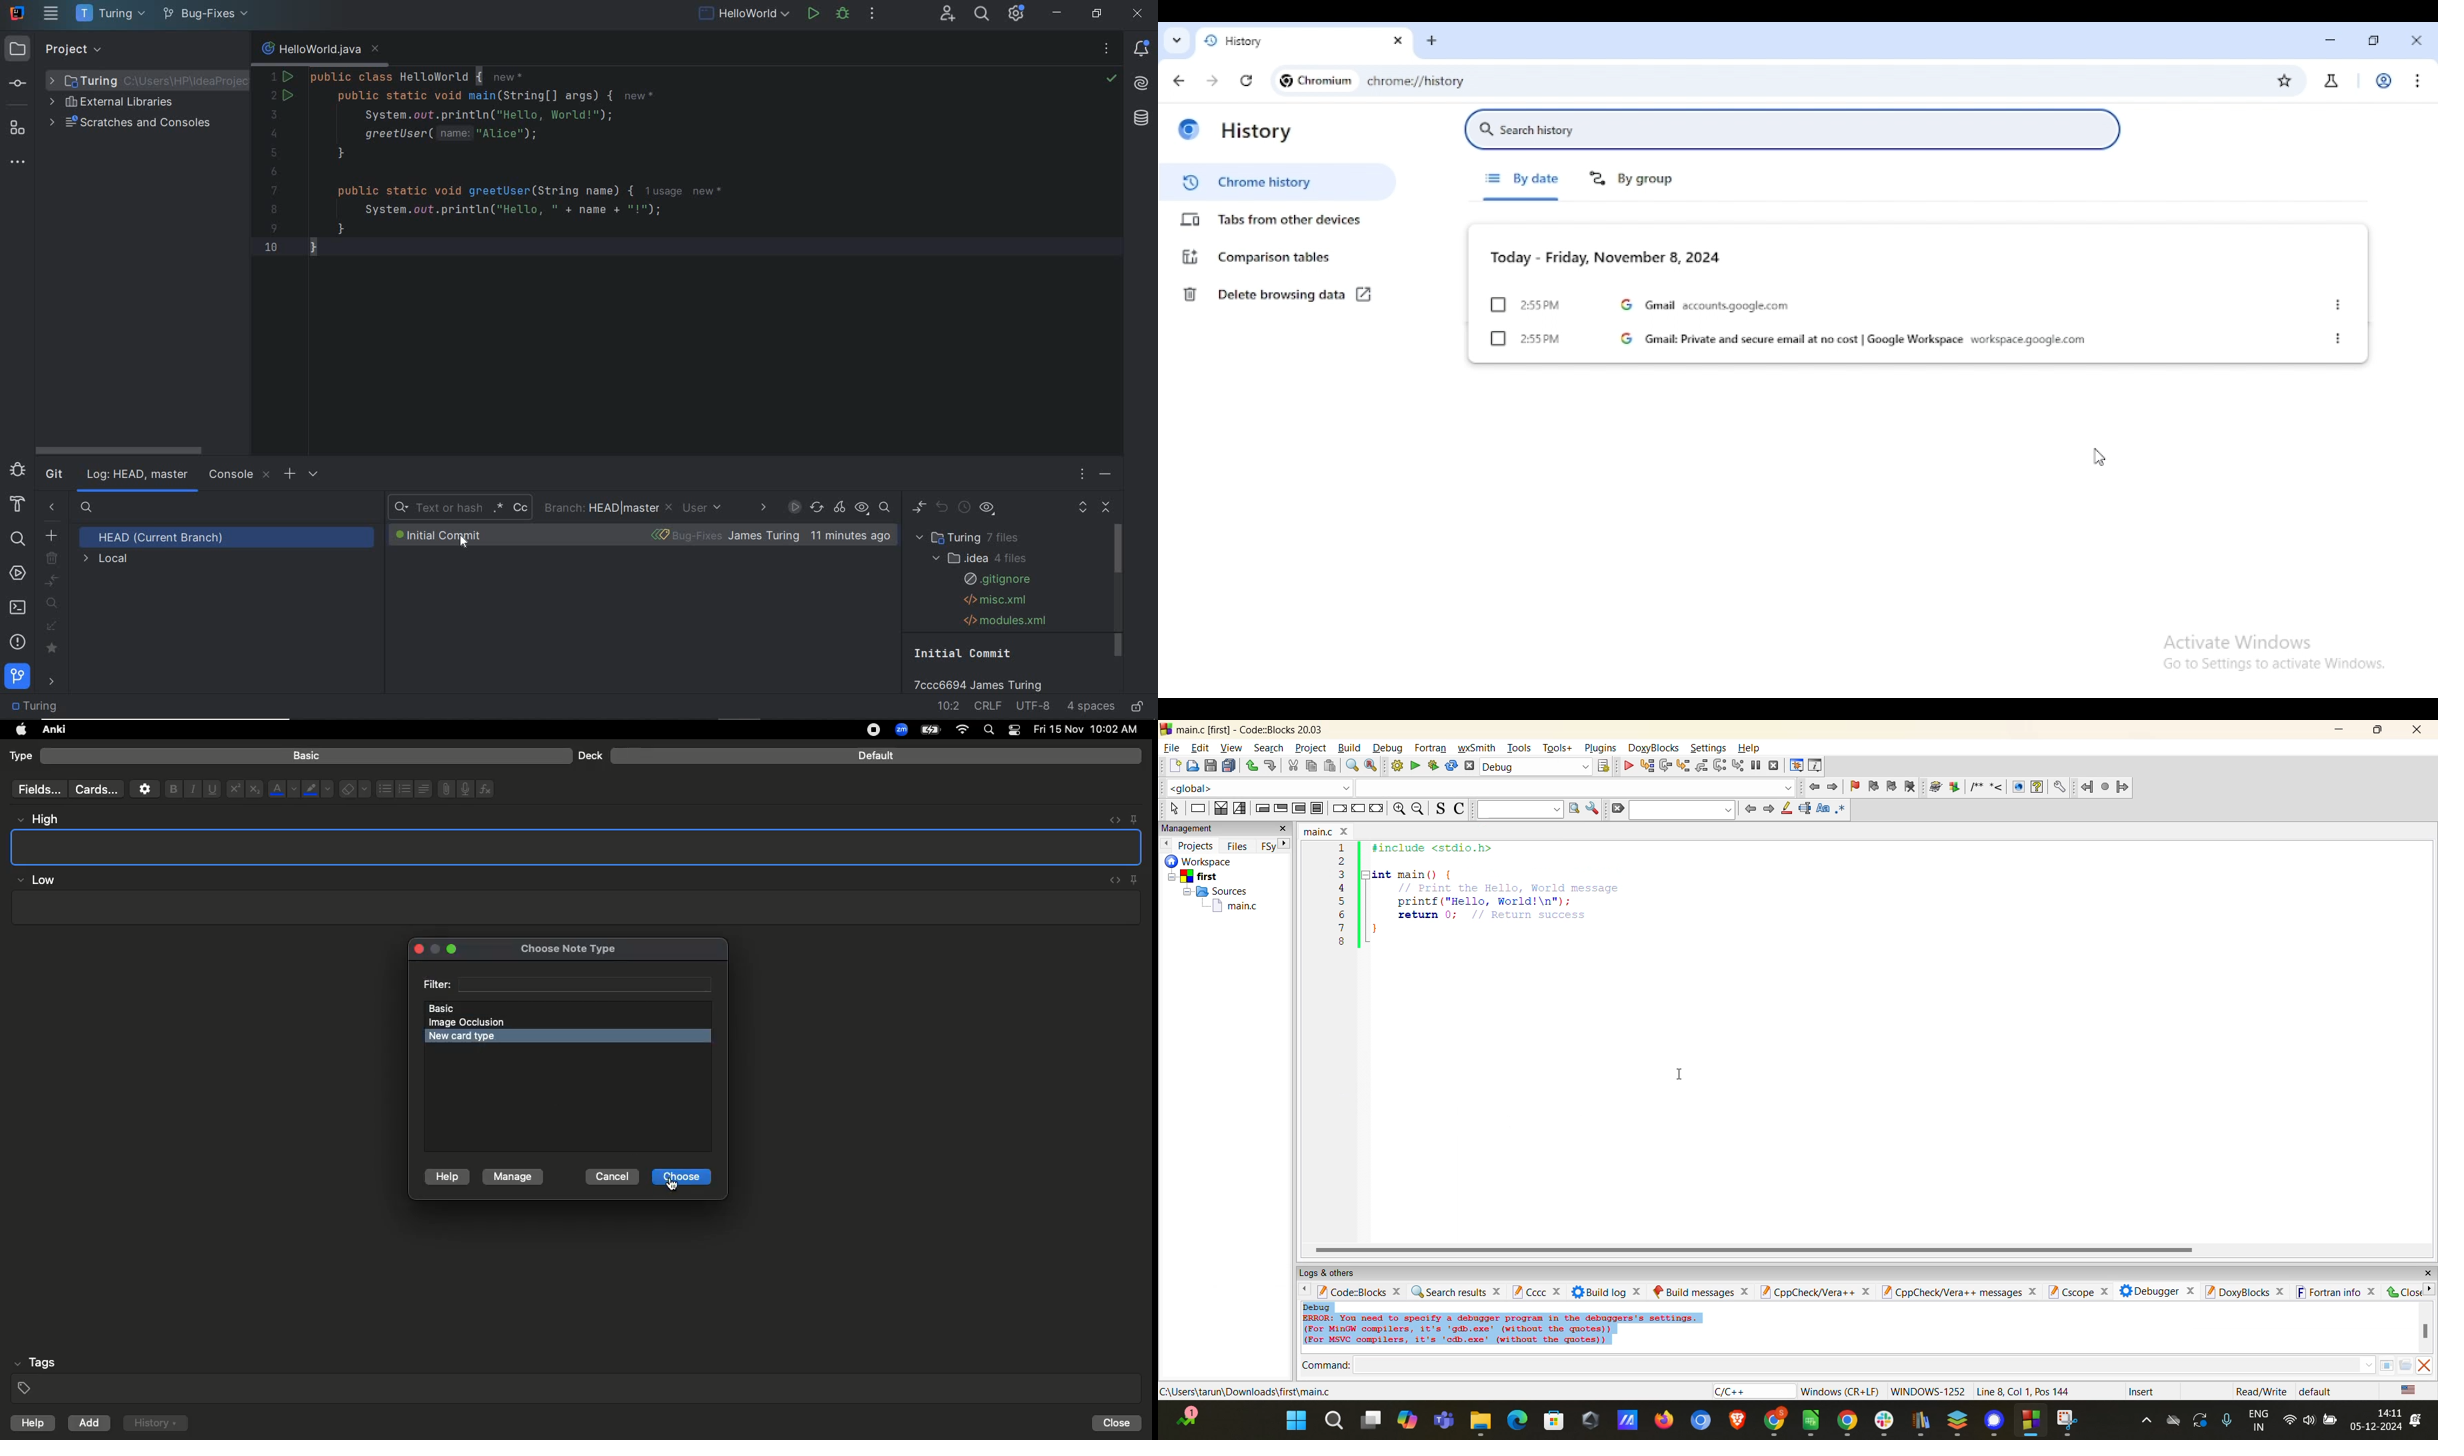 This screenshot has height=1456, width=2464. I want to click on Italics, so click(190, 790).